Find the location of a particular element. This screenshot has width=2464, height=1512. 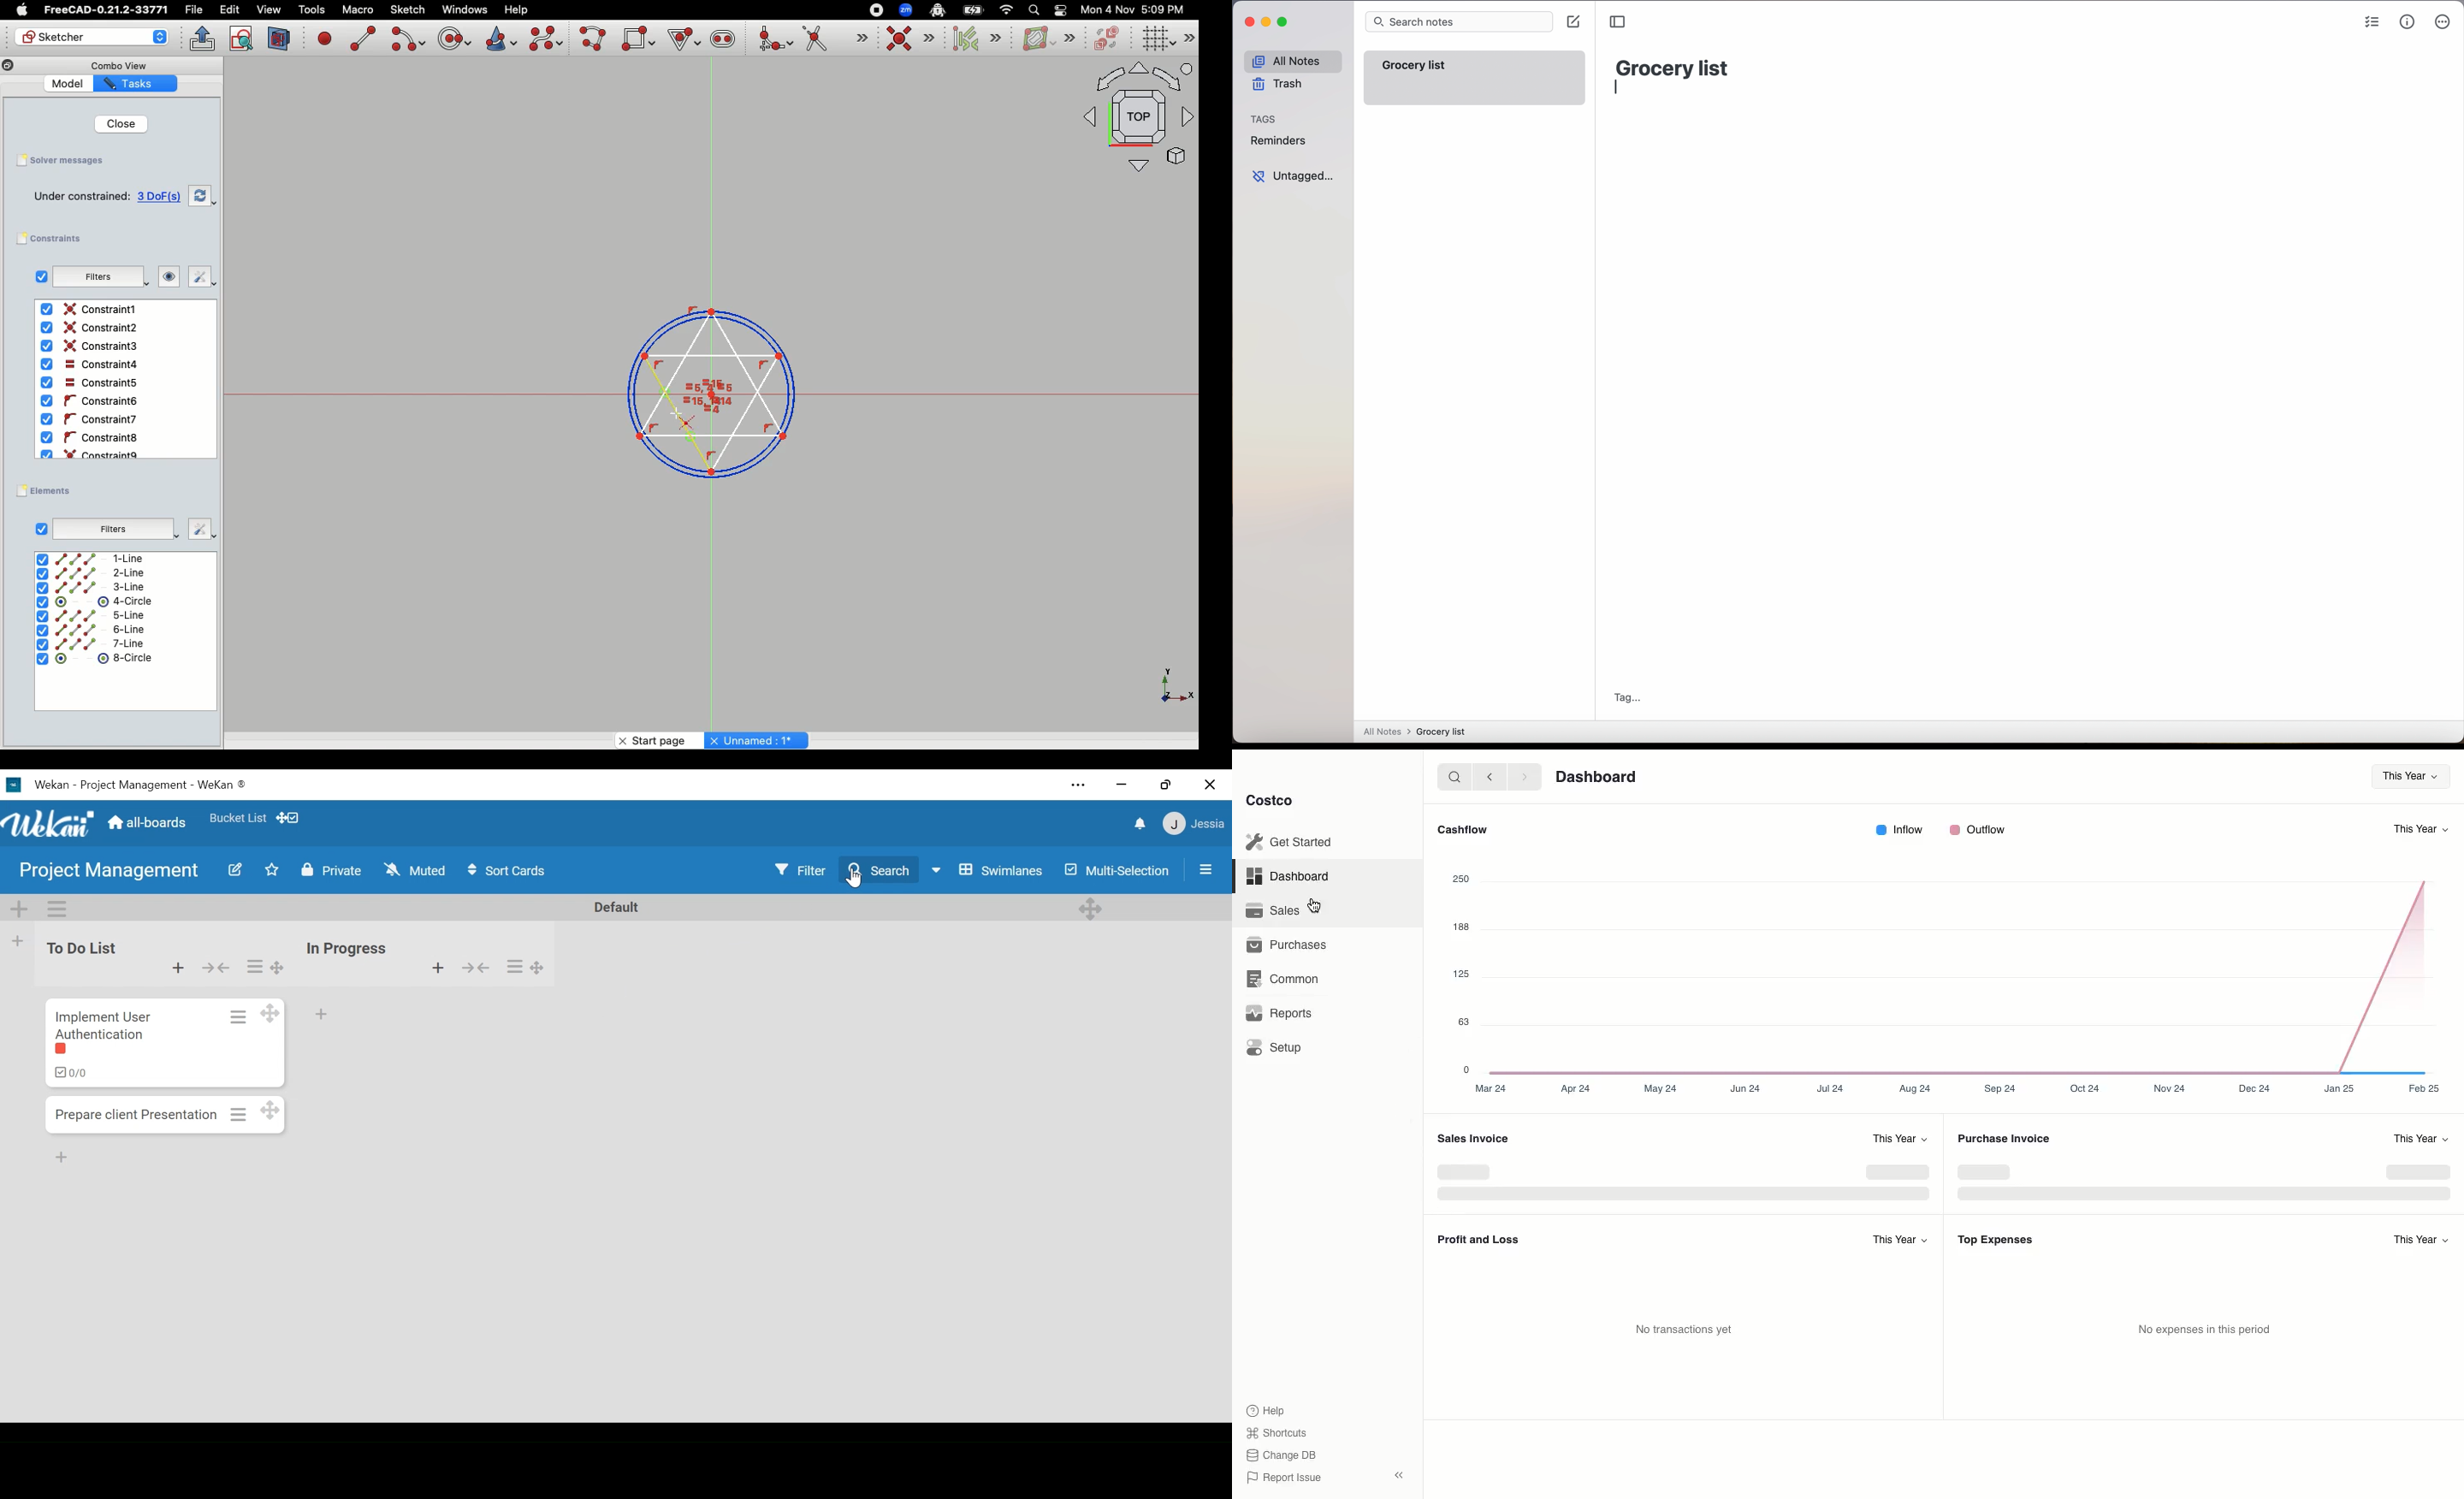

4-Circle is located at coordinates (96, 602).